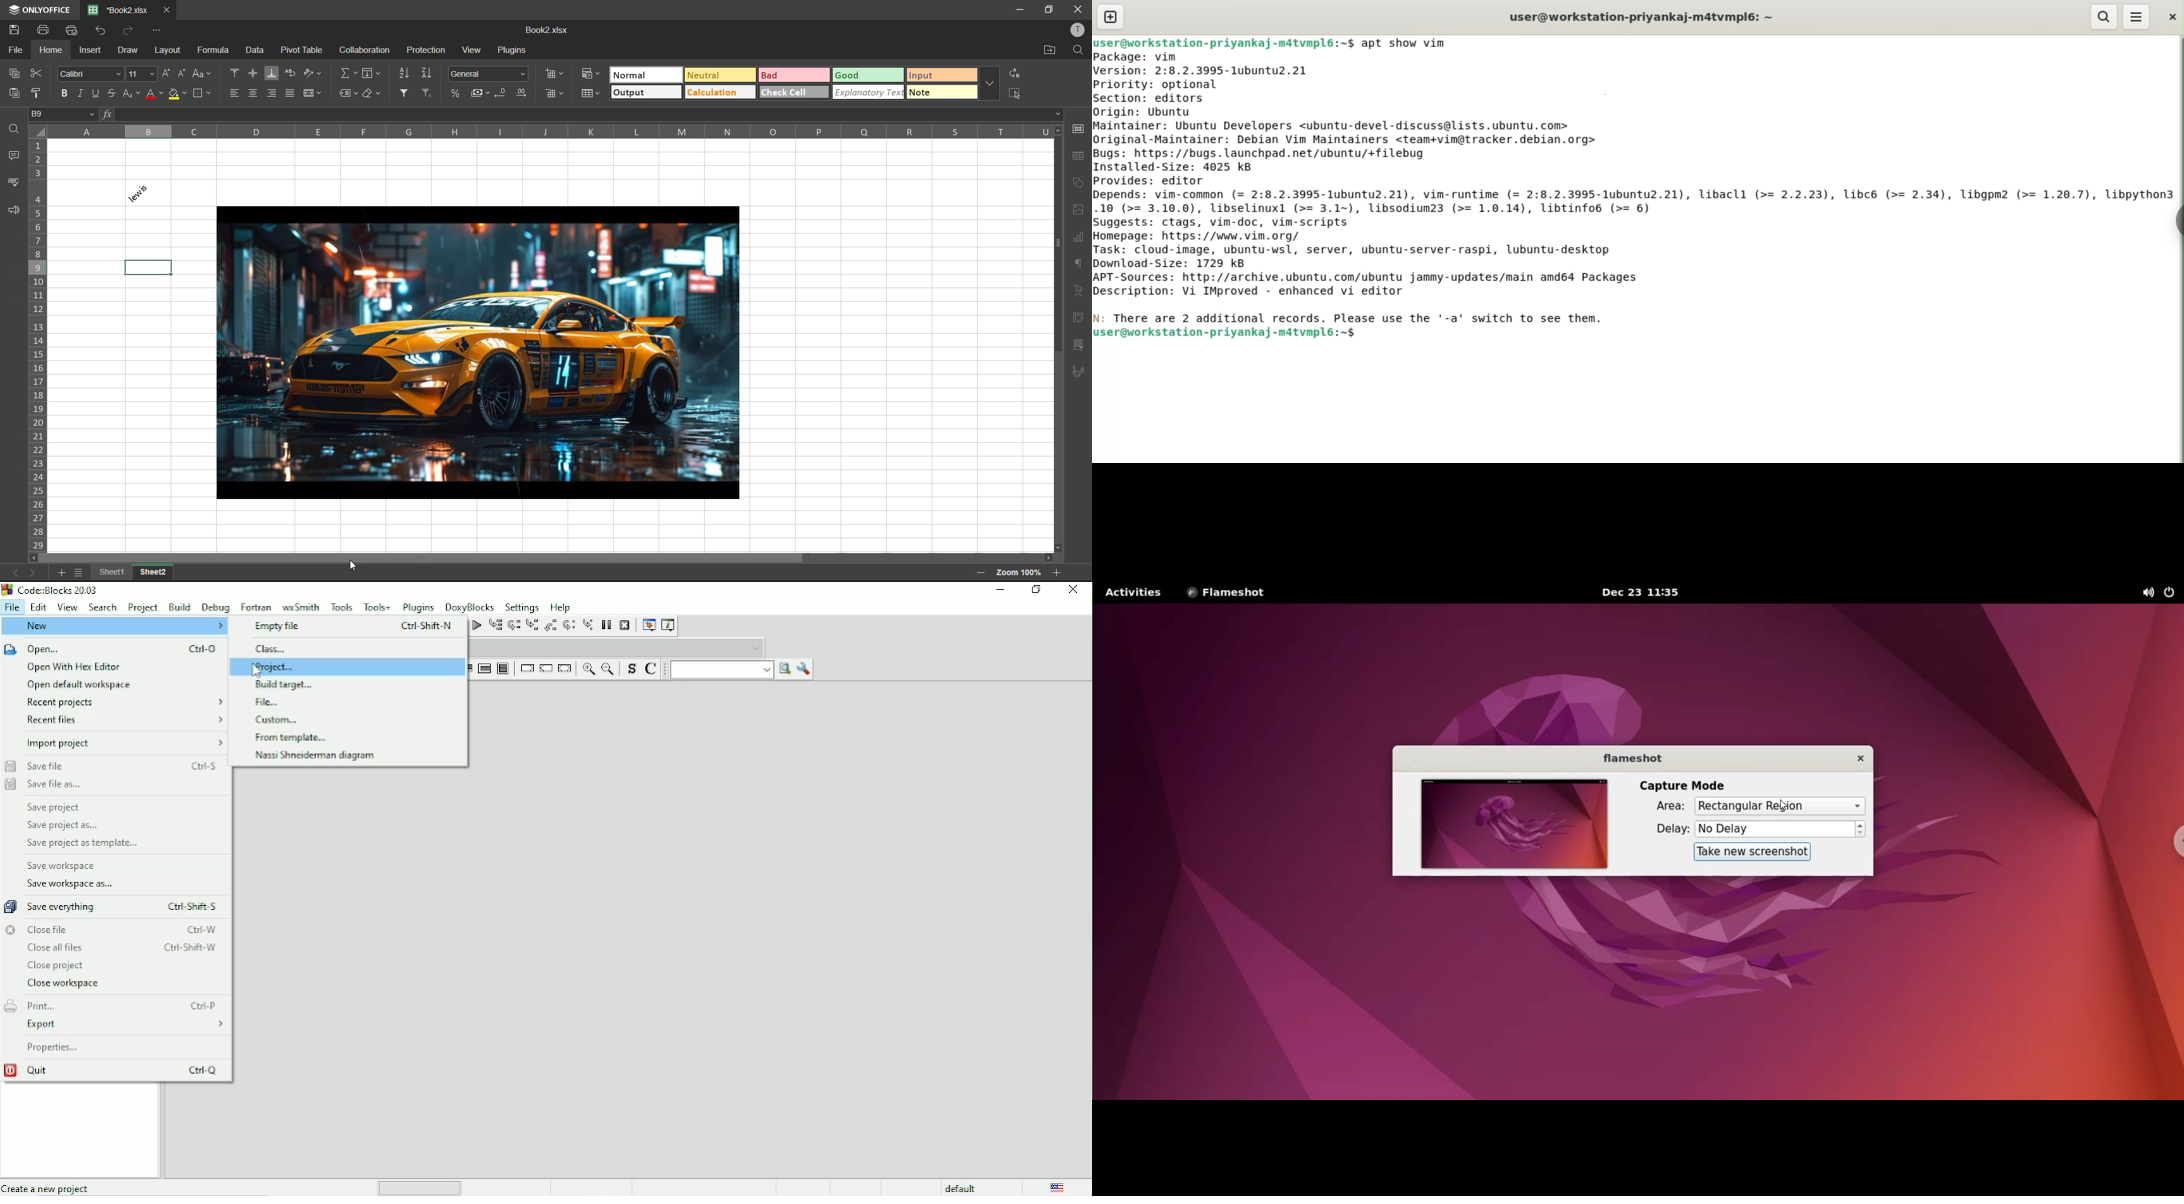 This screenshot has height=1204, width=2184. What do you see at coordinates (55, 1048) in the screenshot?
I see `Properties` at bounding box center [55, 1048].